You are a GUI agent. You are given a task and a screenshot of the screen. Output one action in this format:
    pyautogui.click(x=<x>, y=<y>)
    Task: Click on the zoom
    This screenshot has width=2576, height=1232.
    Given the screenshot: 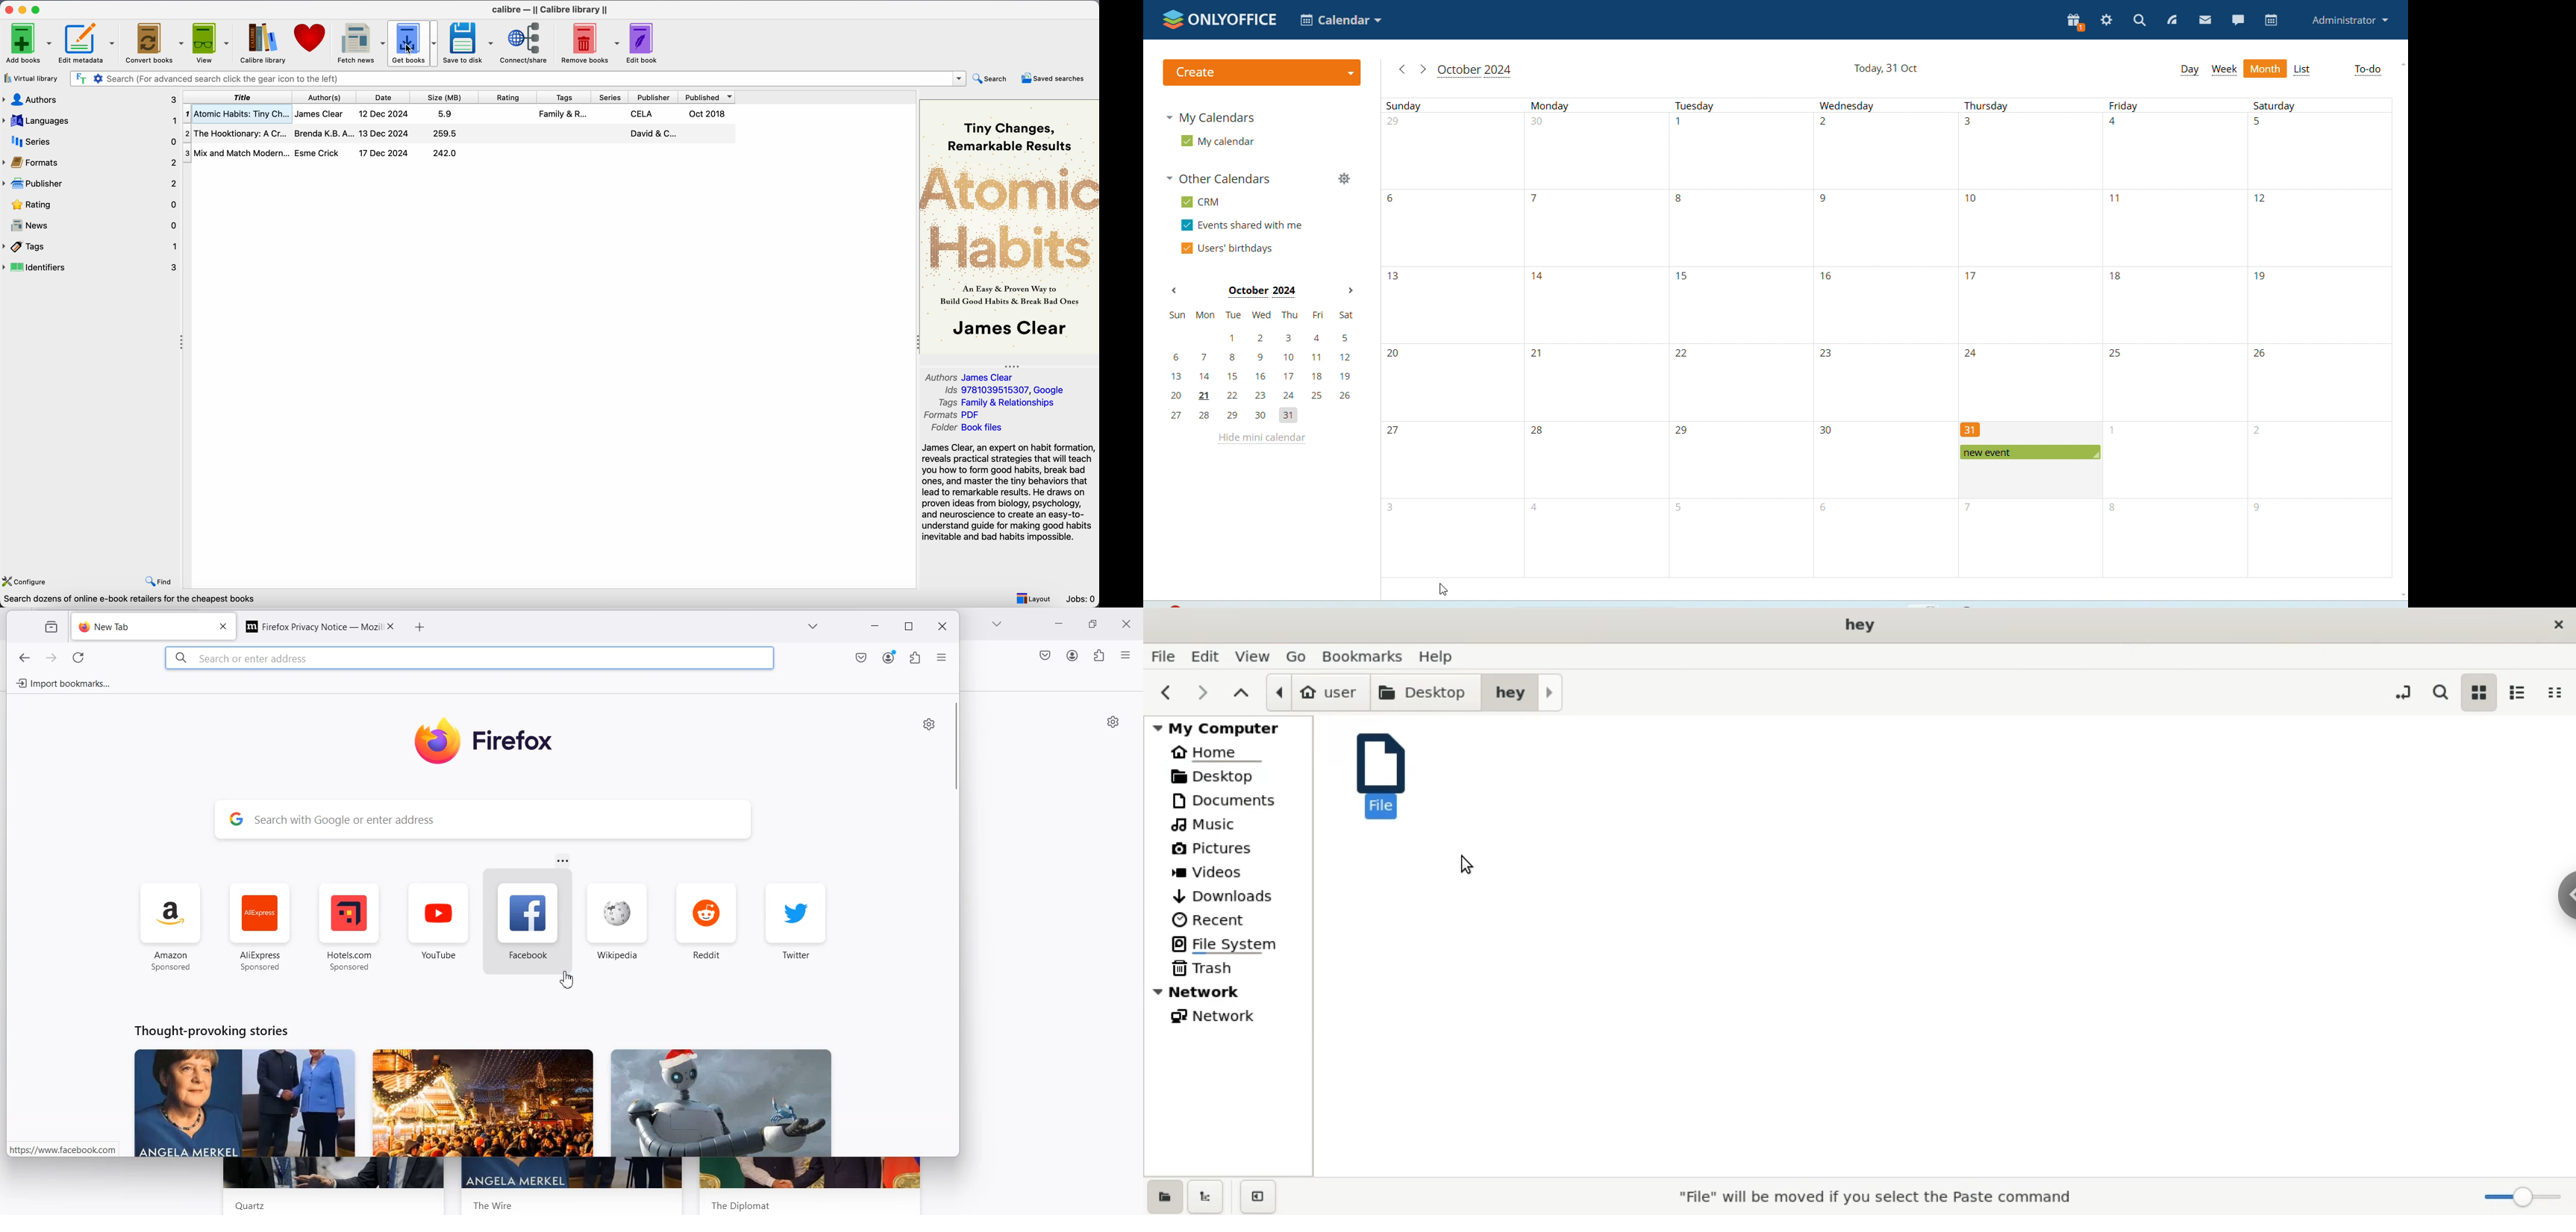 What is the action you would take?
    pyautogui.click(x=2515, y=1197)
    